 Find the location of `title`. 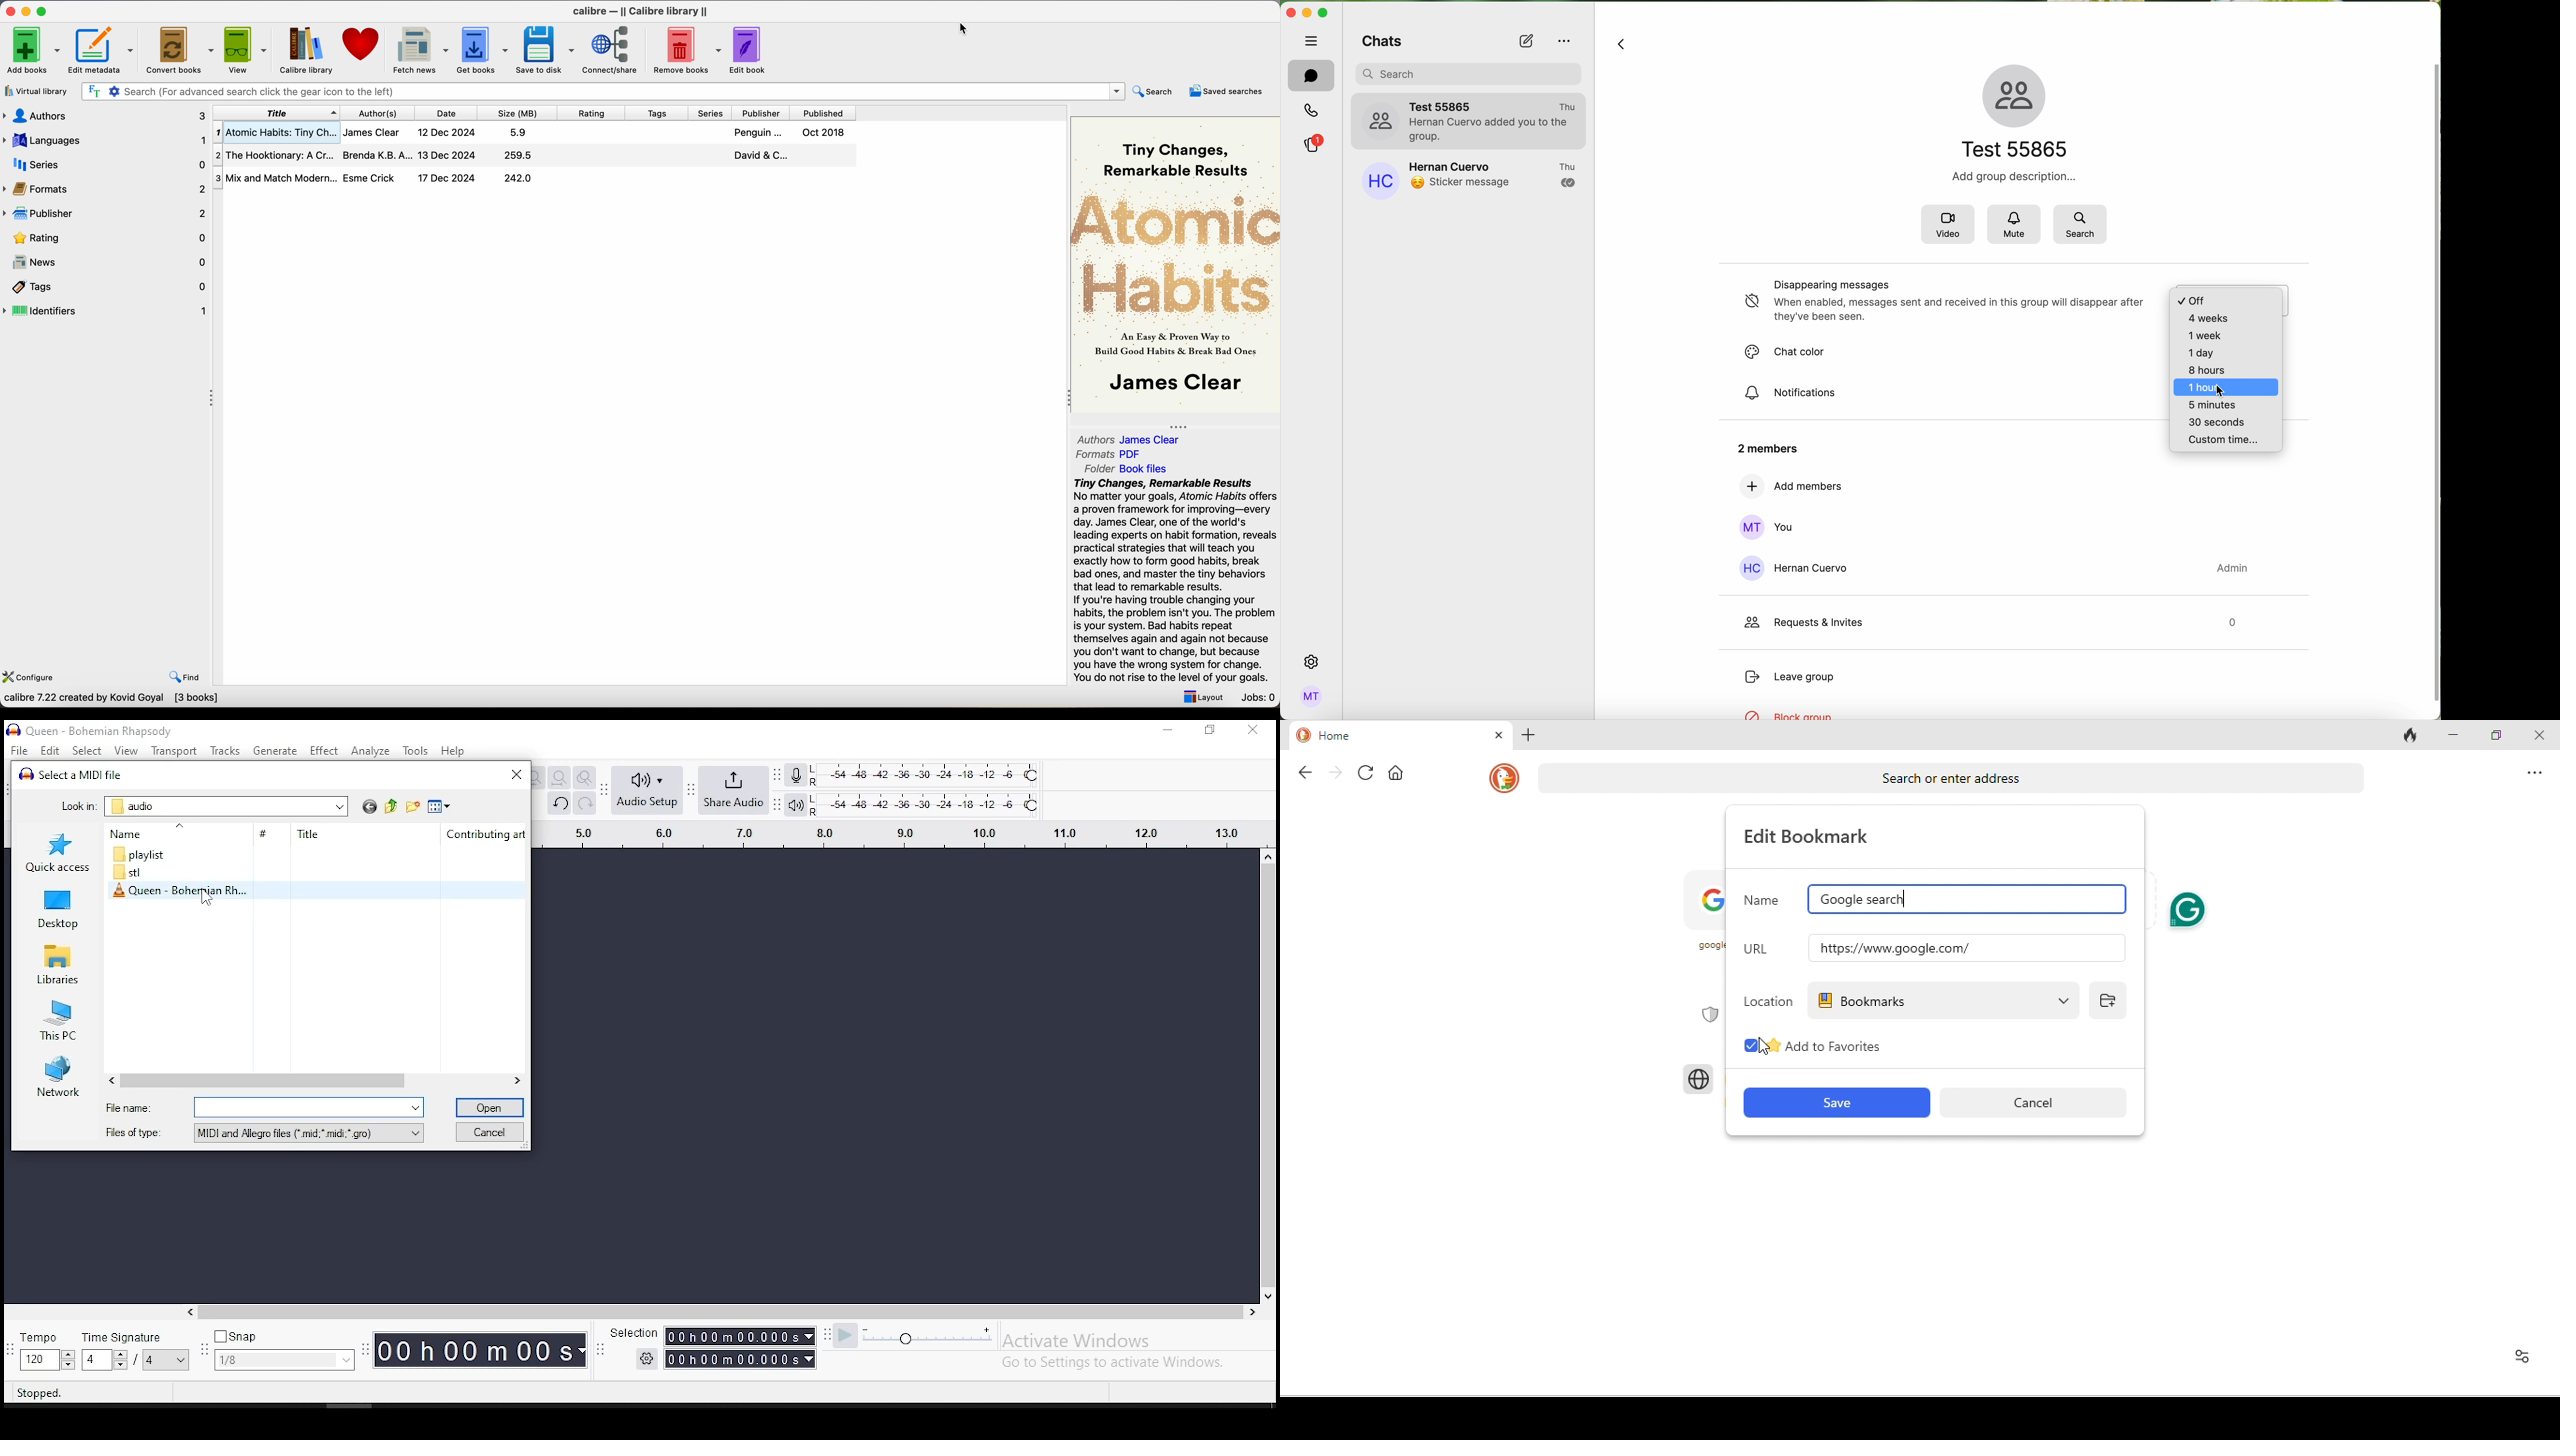

title is located at coordinates (277, 113).